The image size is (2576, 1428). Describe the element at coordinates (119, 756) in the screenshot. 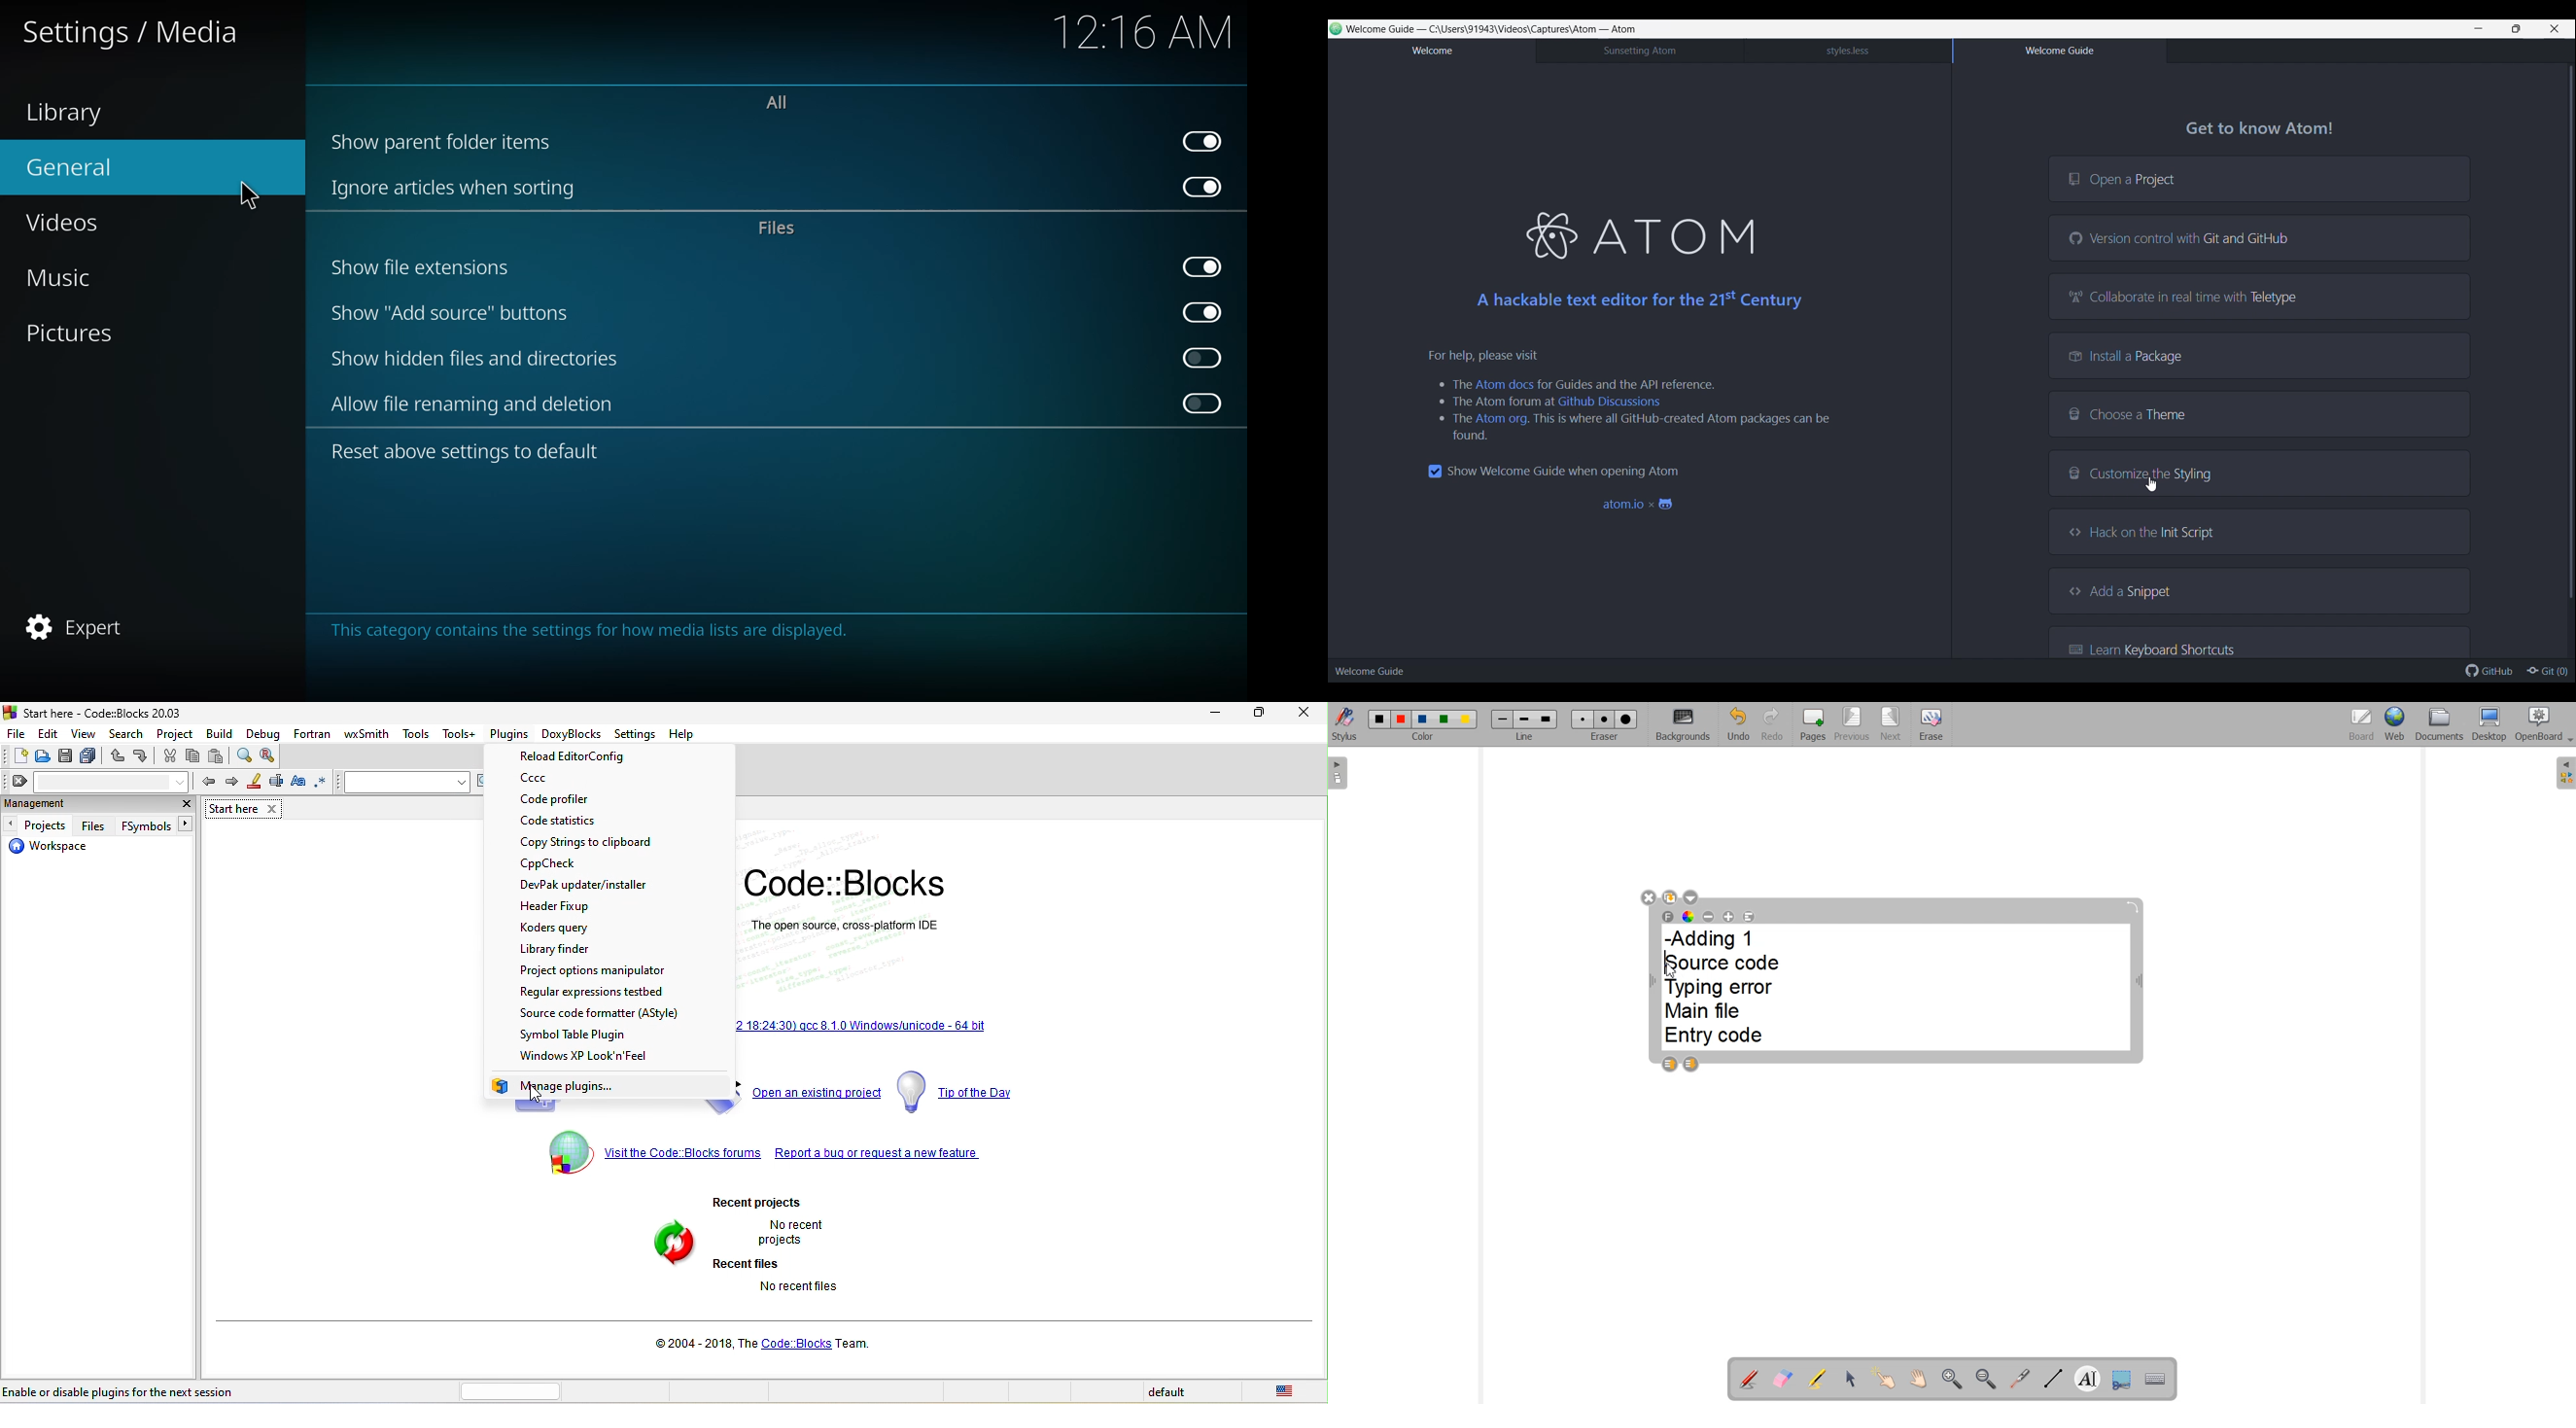

I see `undo` at that location.